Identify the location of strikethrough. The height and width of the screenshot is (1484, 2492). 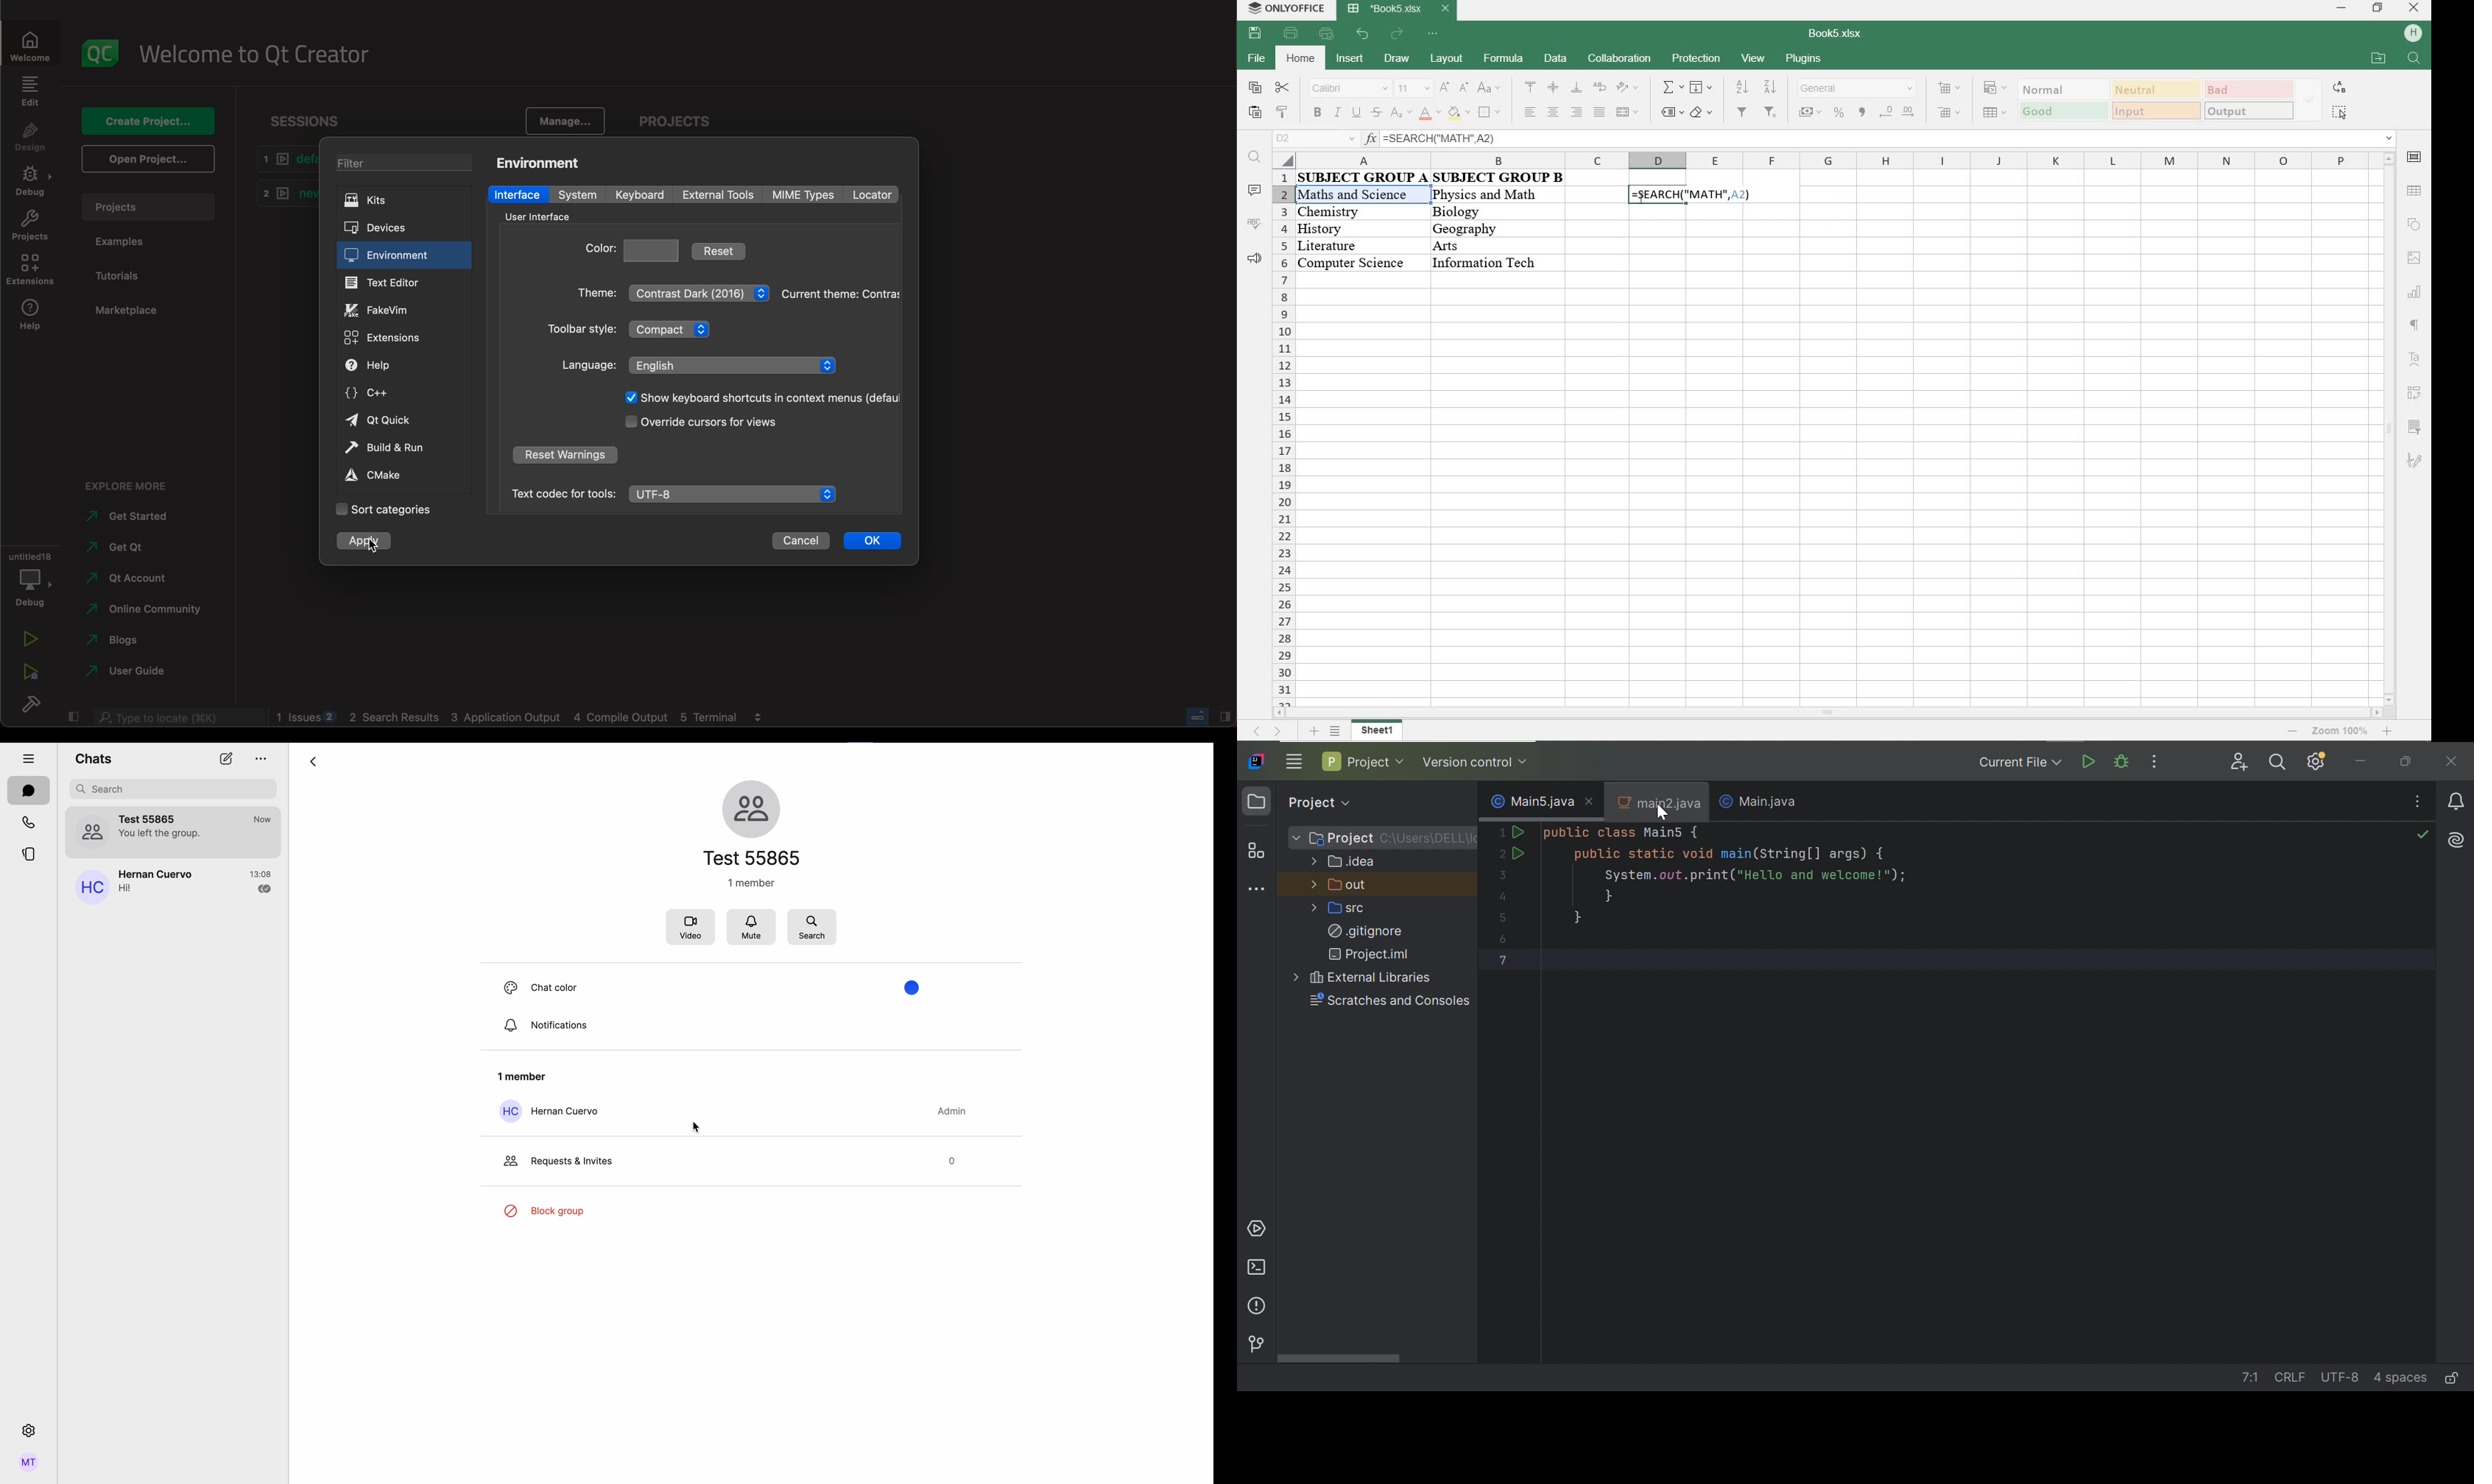
(1375, 113).